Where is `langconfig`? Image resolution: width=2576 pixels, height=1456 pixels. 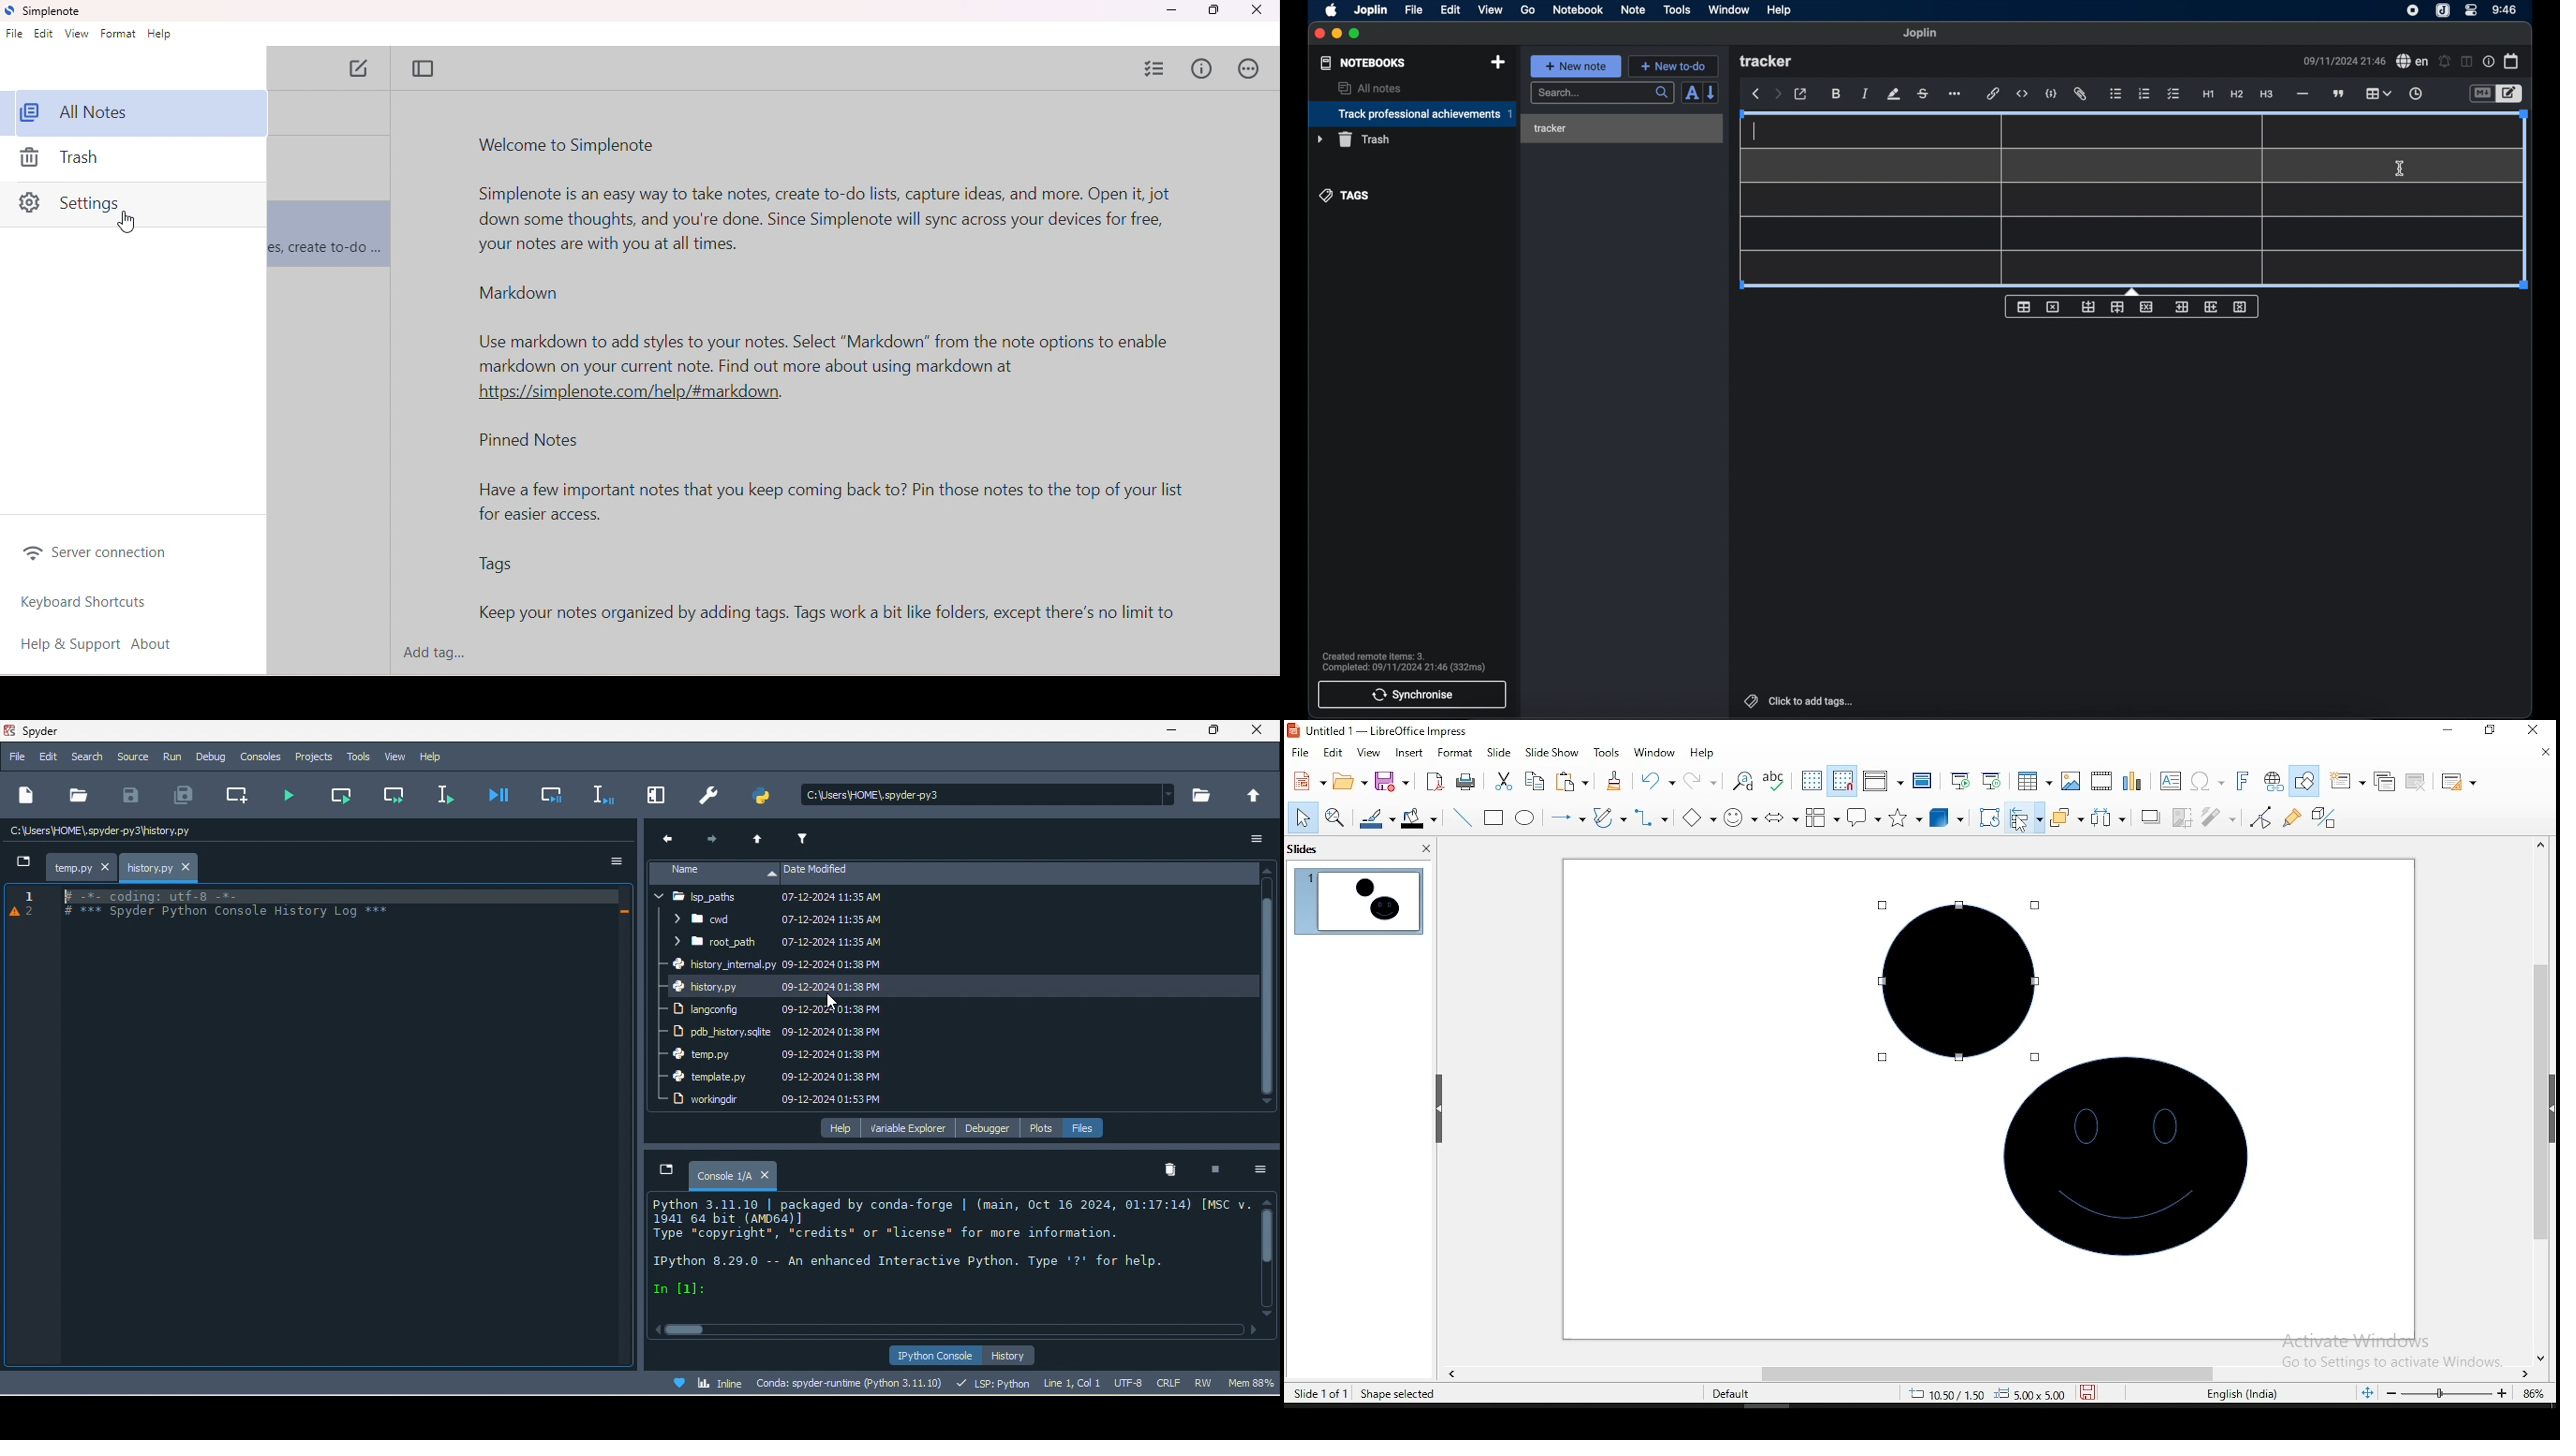
langconfig is located at coordinates (717, 1011).